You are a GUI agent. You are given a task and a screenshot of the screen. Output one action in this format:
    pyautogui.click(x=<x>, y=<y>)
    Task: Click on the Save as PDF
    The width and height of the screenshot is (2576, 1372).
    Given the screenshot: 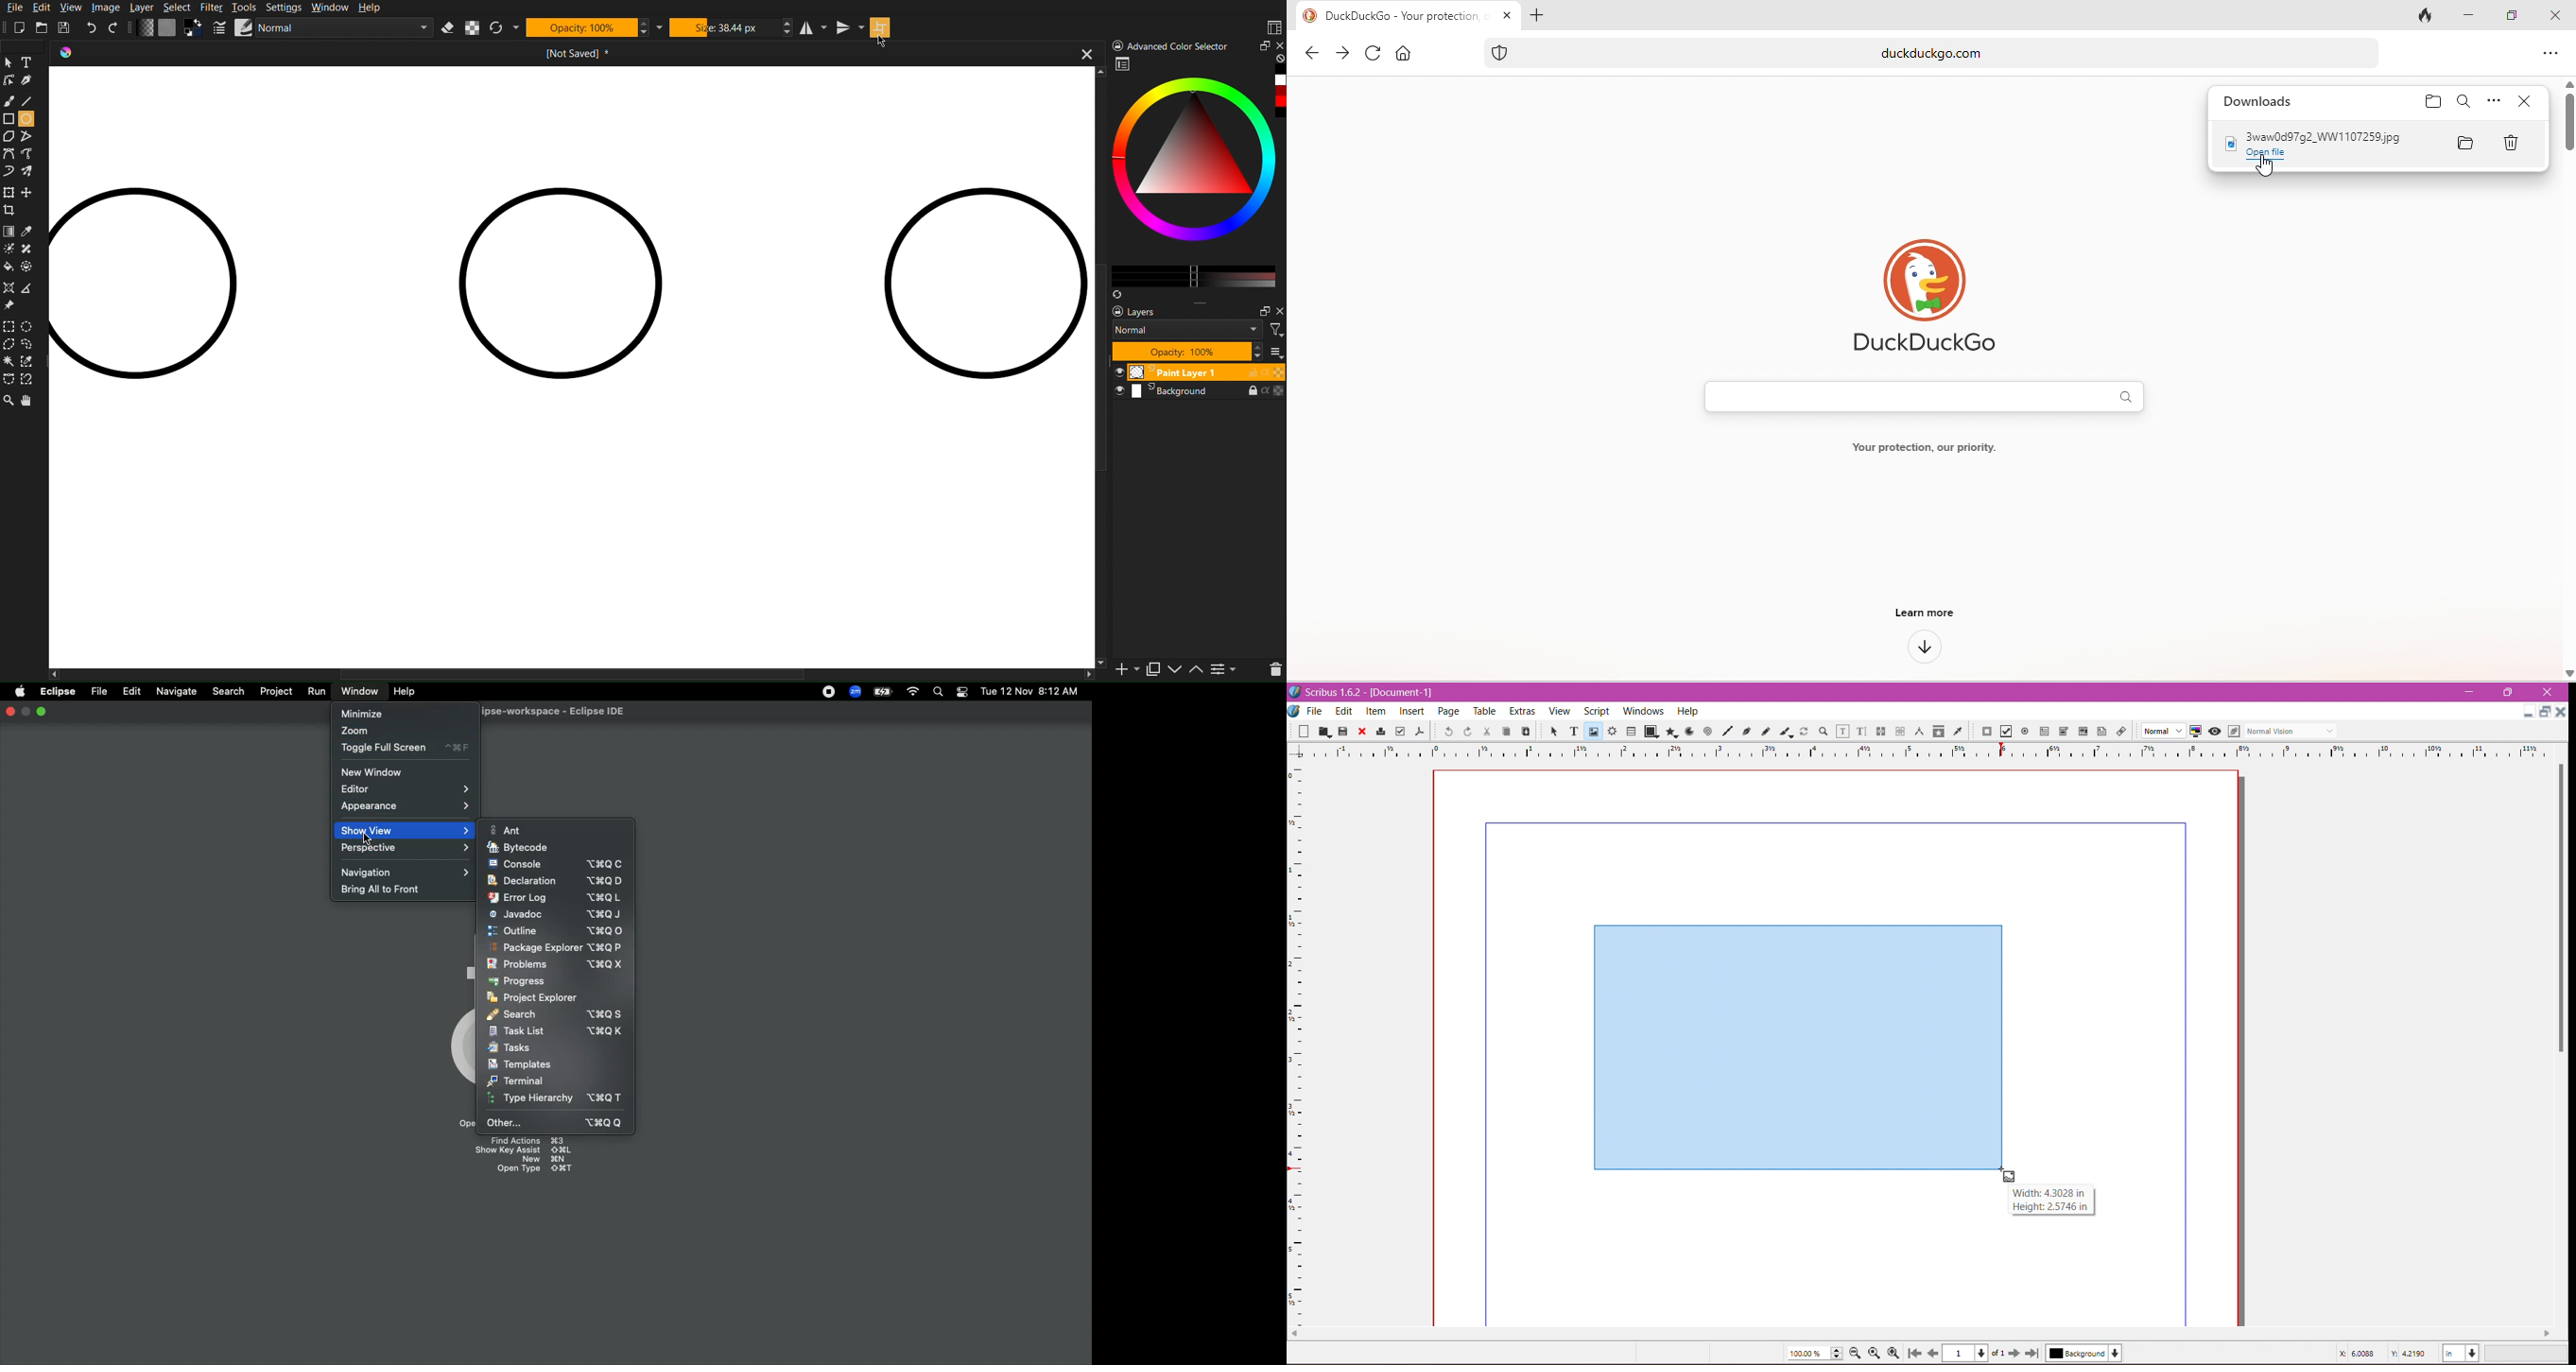 What is the action you would take?
    pyautogui.click(x=1421, y=731)
    